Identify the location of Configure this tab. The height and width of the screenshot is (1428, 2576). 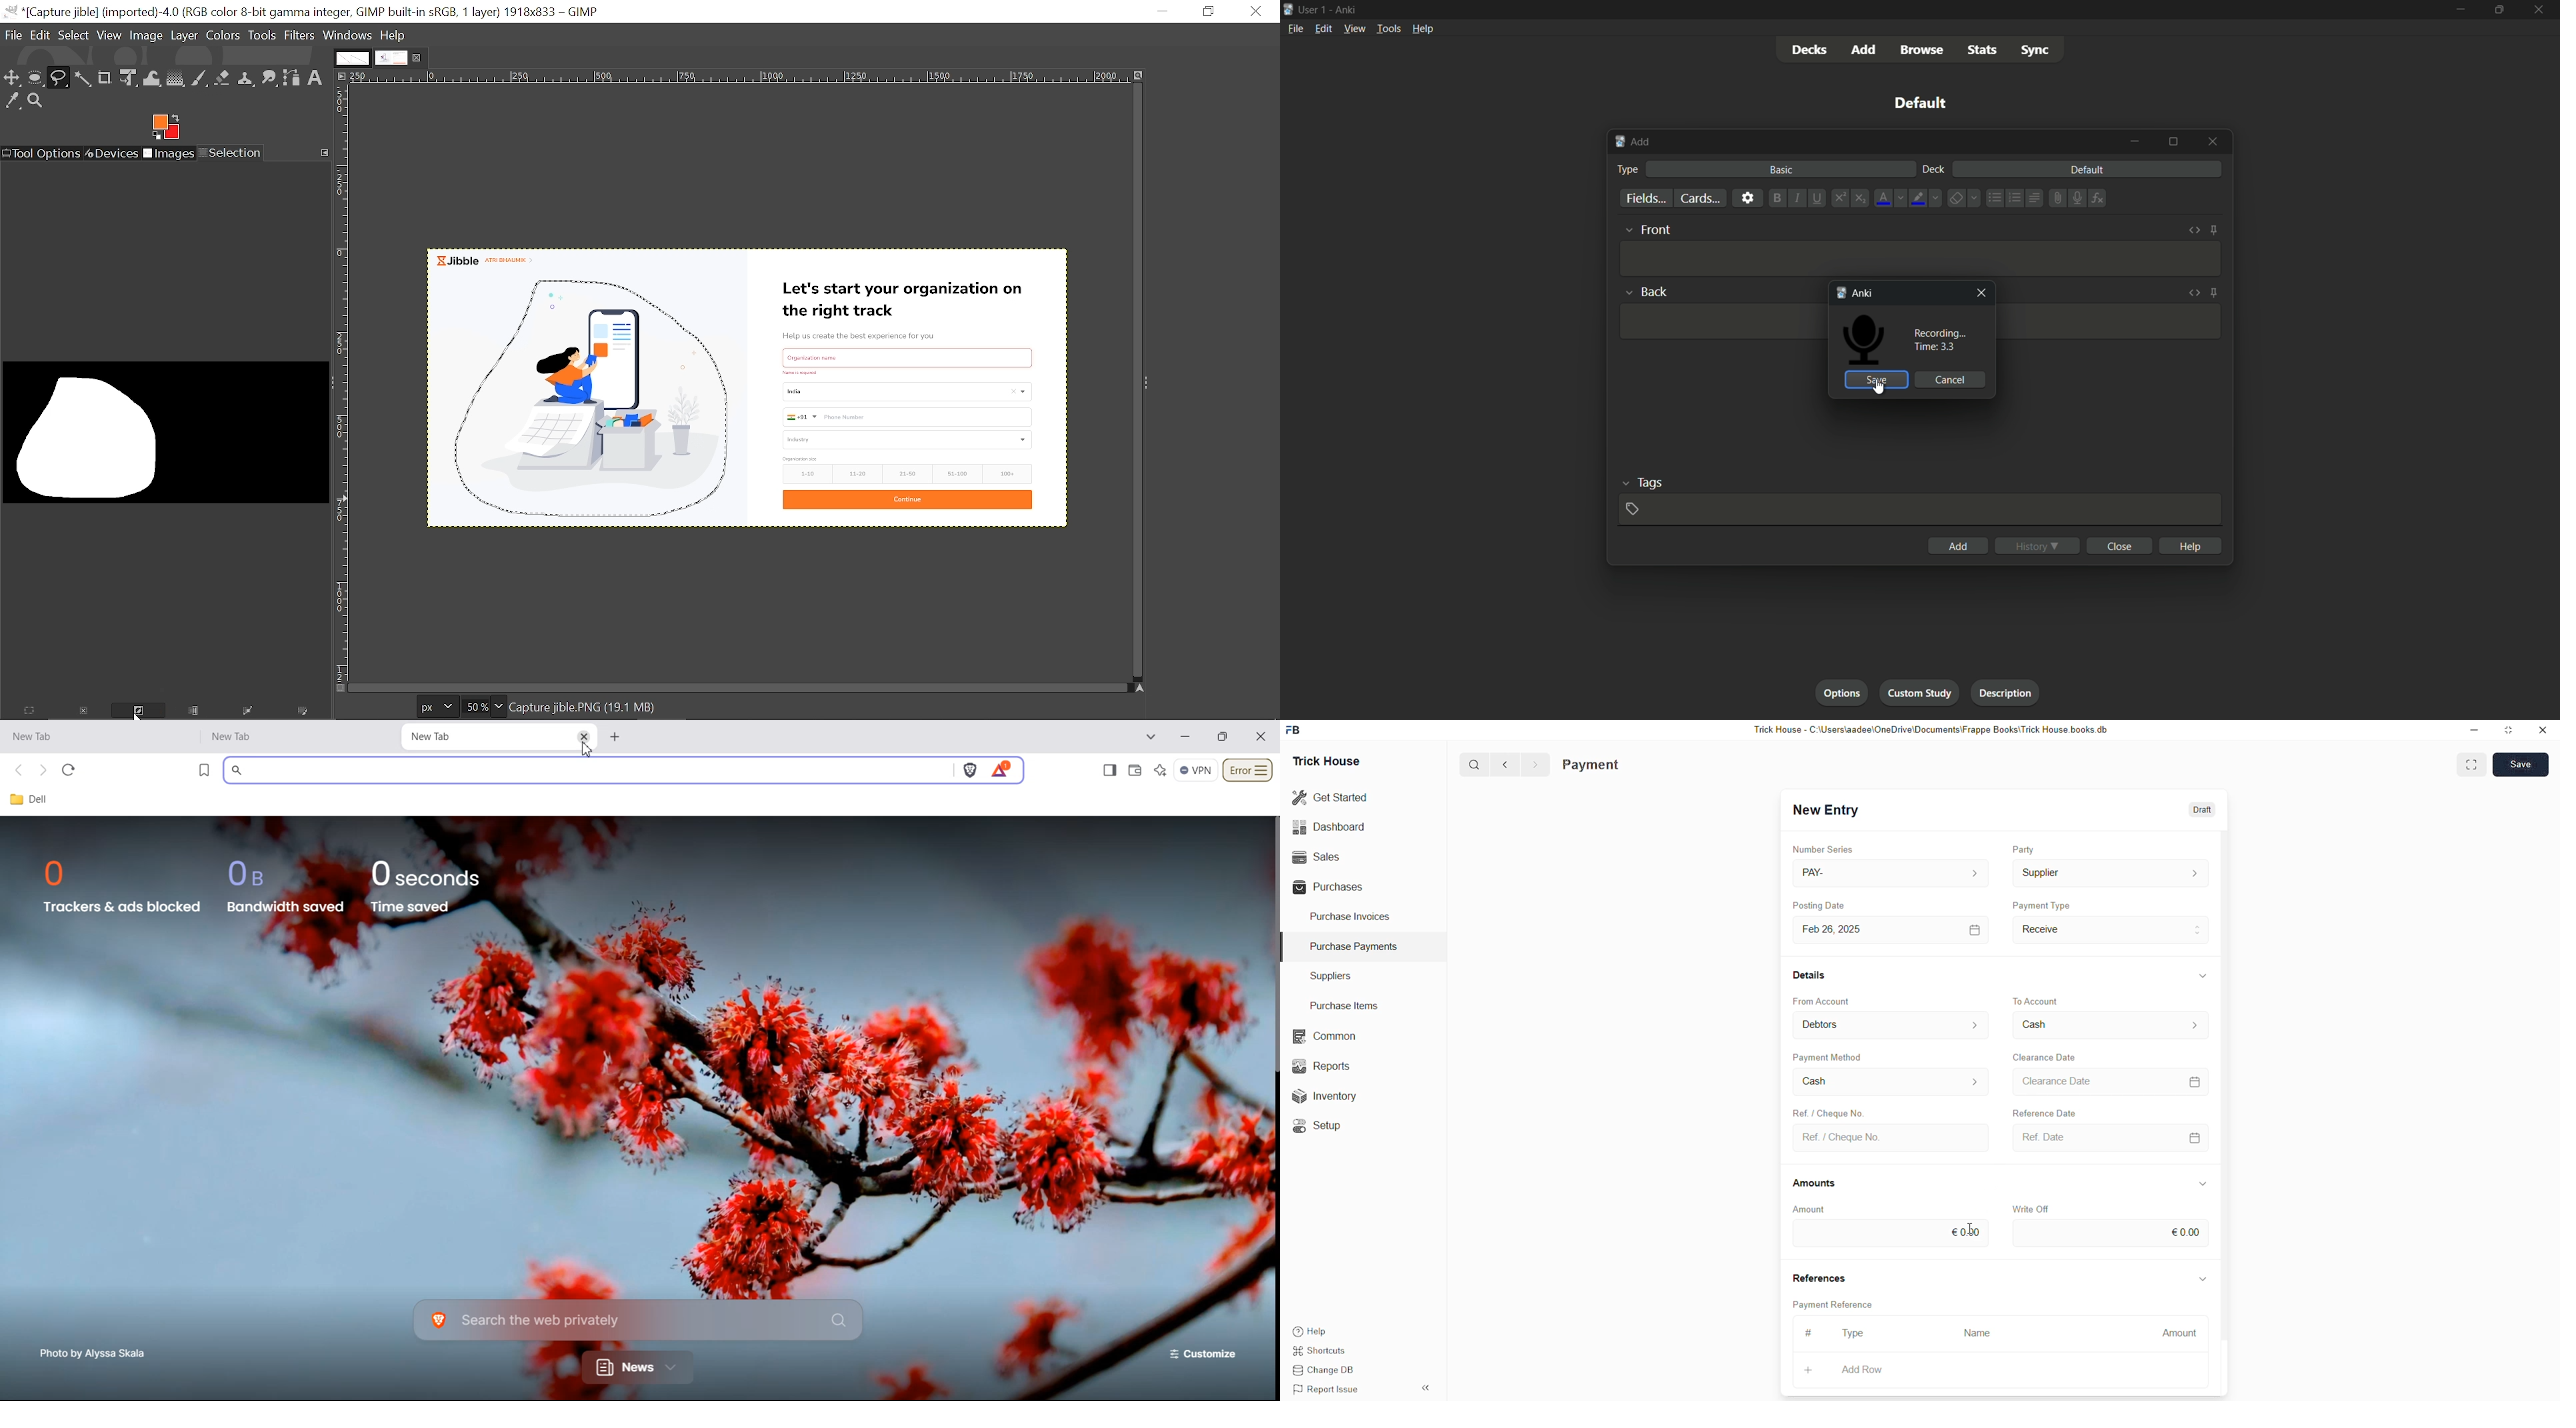
(324, 153).